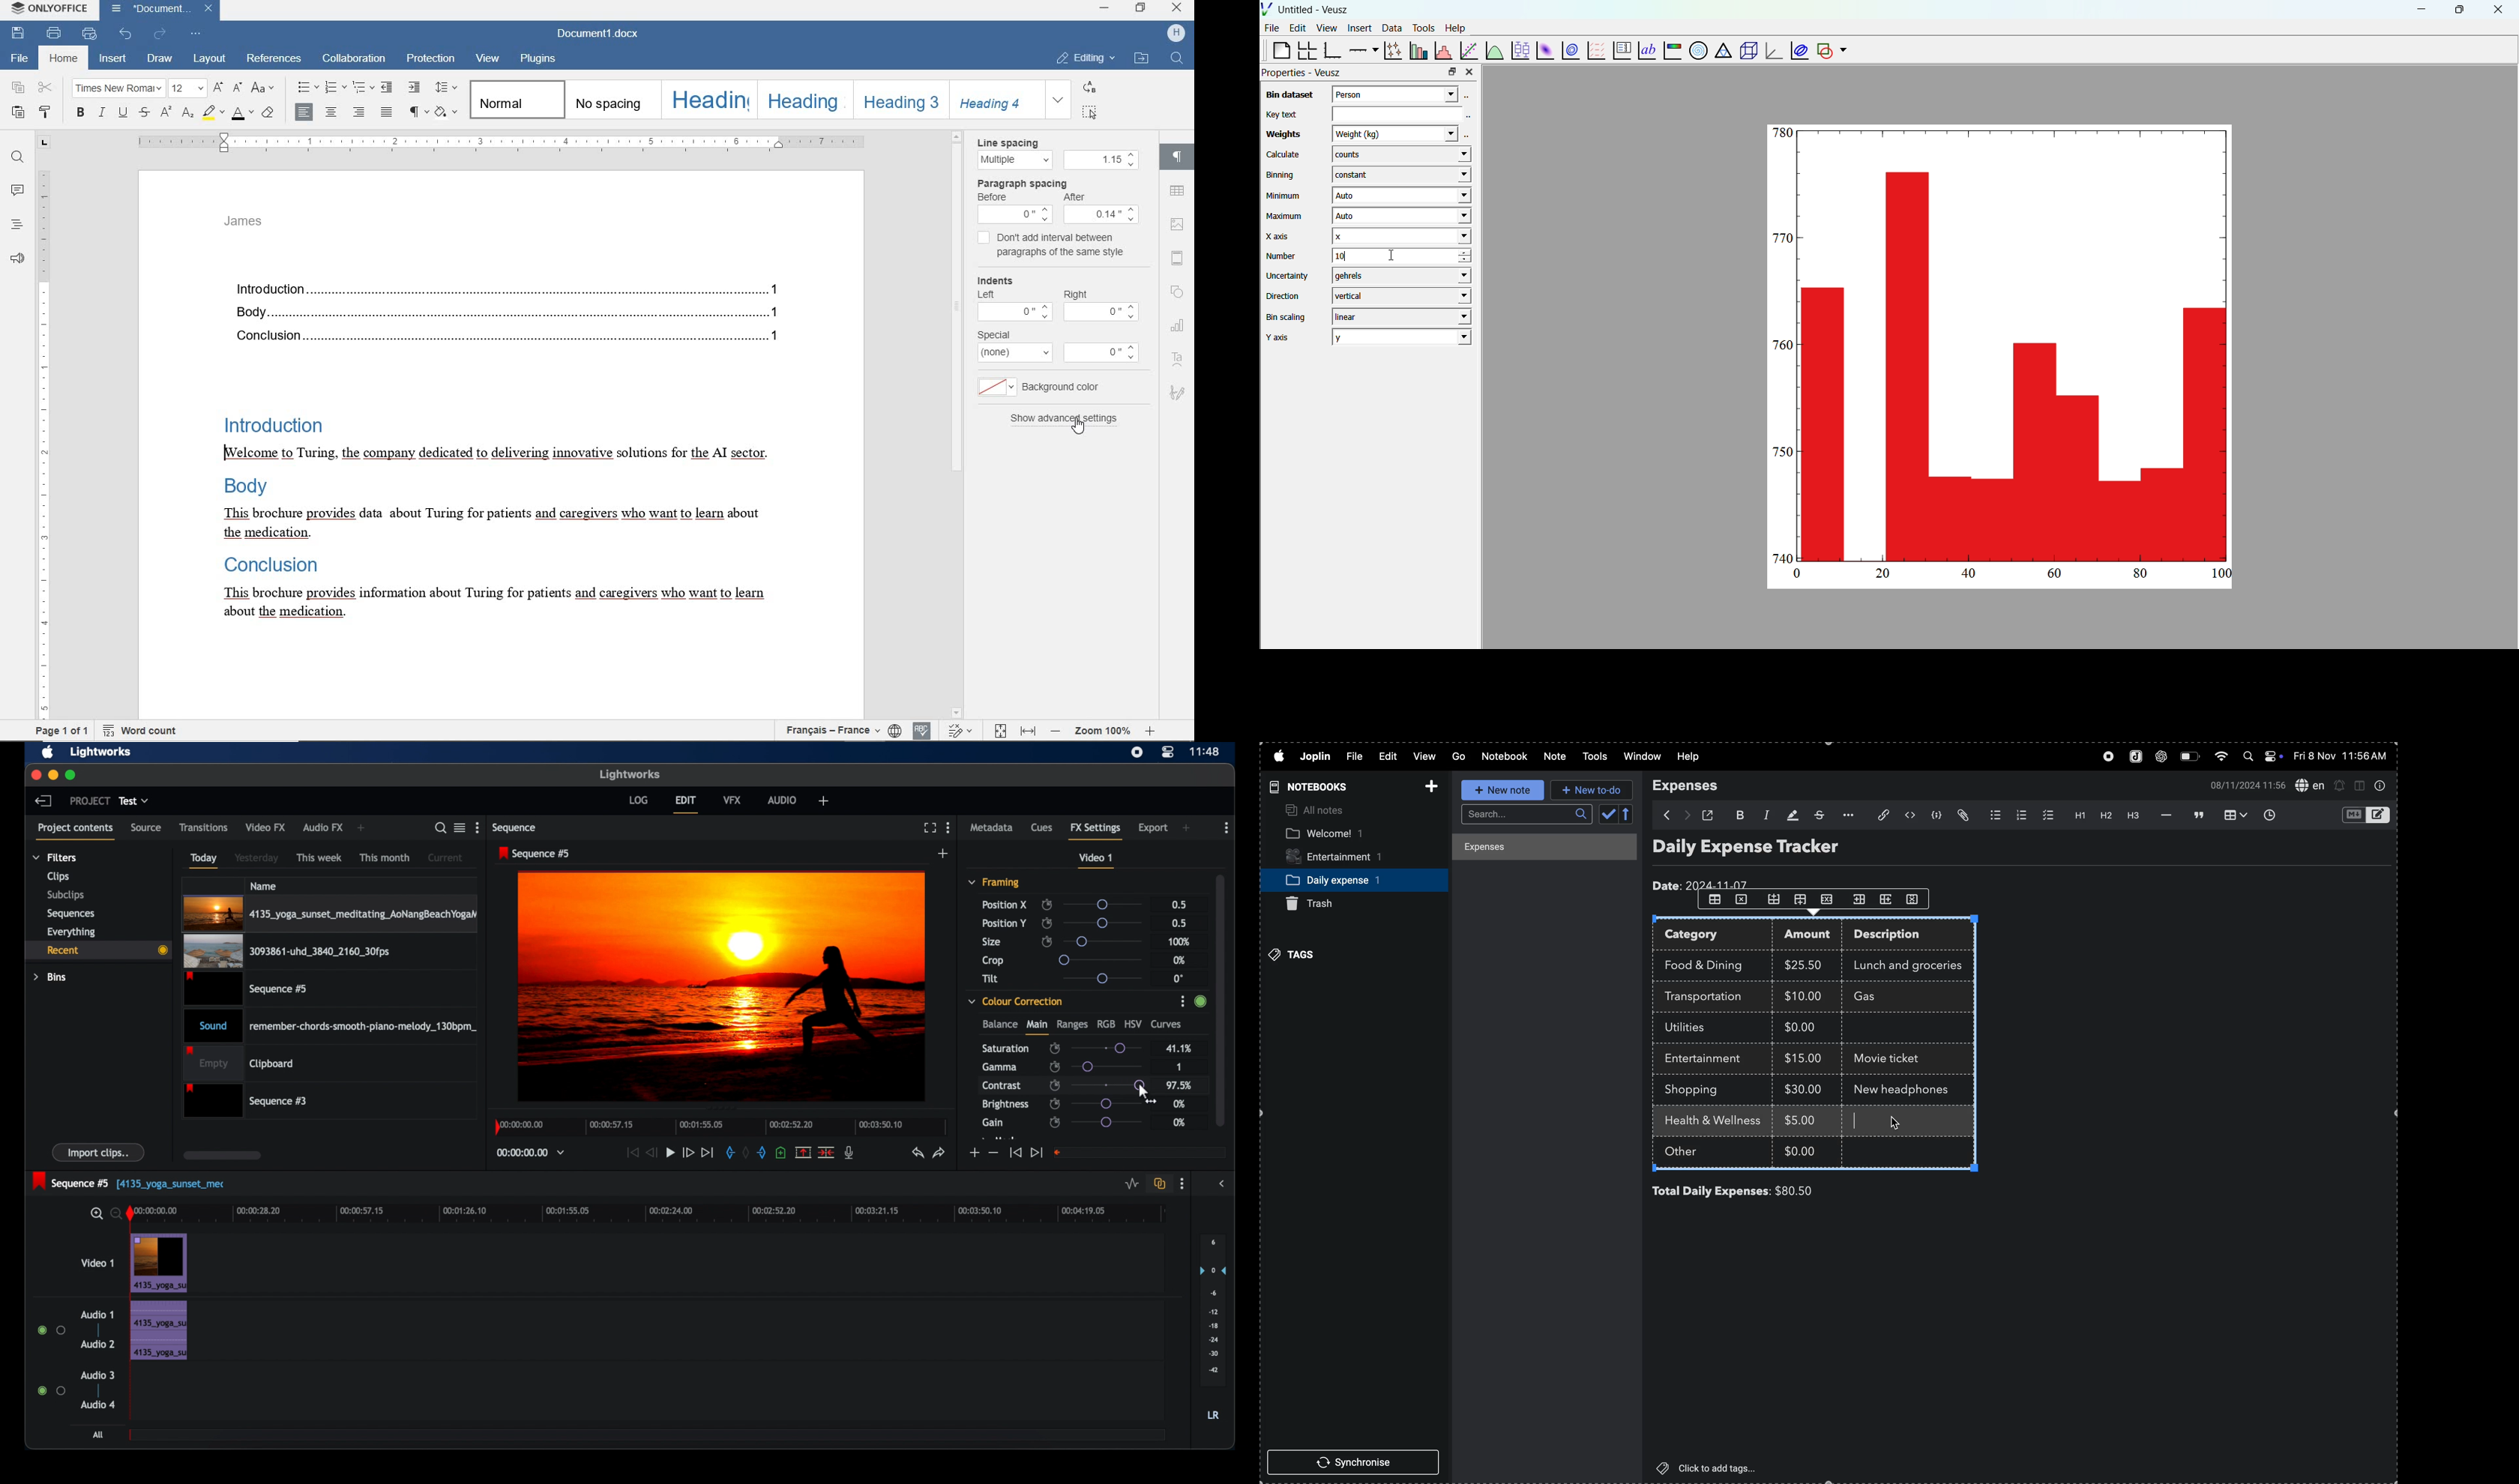 The height and width of the screenshot is (1484, 2520). What do you see at coordinates (2046, 815) in the screenshot?
I see `checklist` at bounding box center [2046, 815].